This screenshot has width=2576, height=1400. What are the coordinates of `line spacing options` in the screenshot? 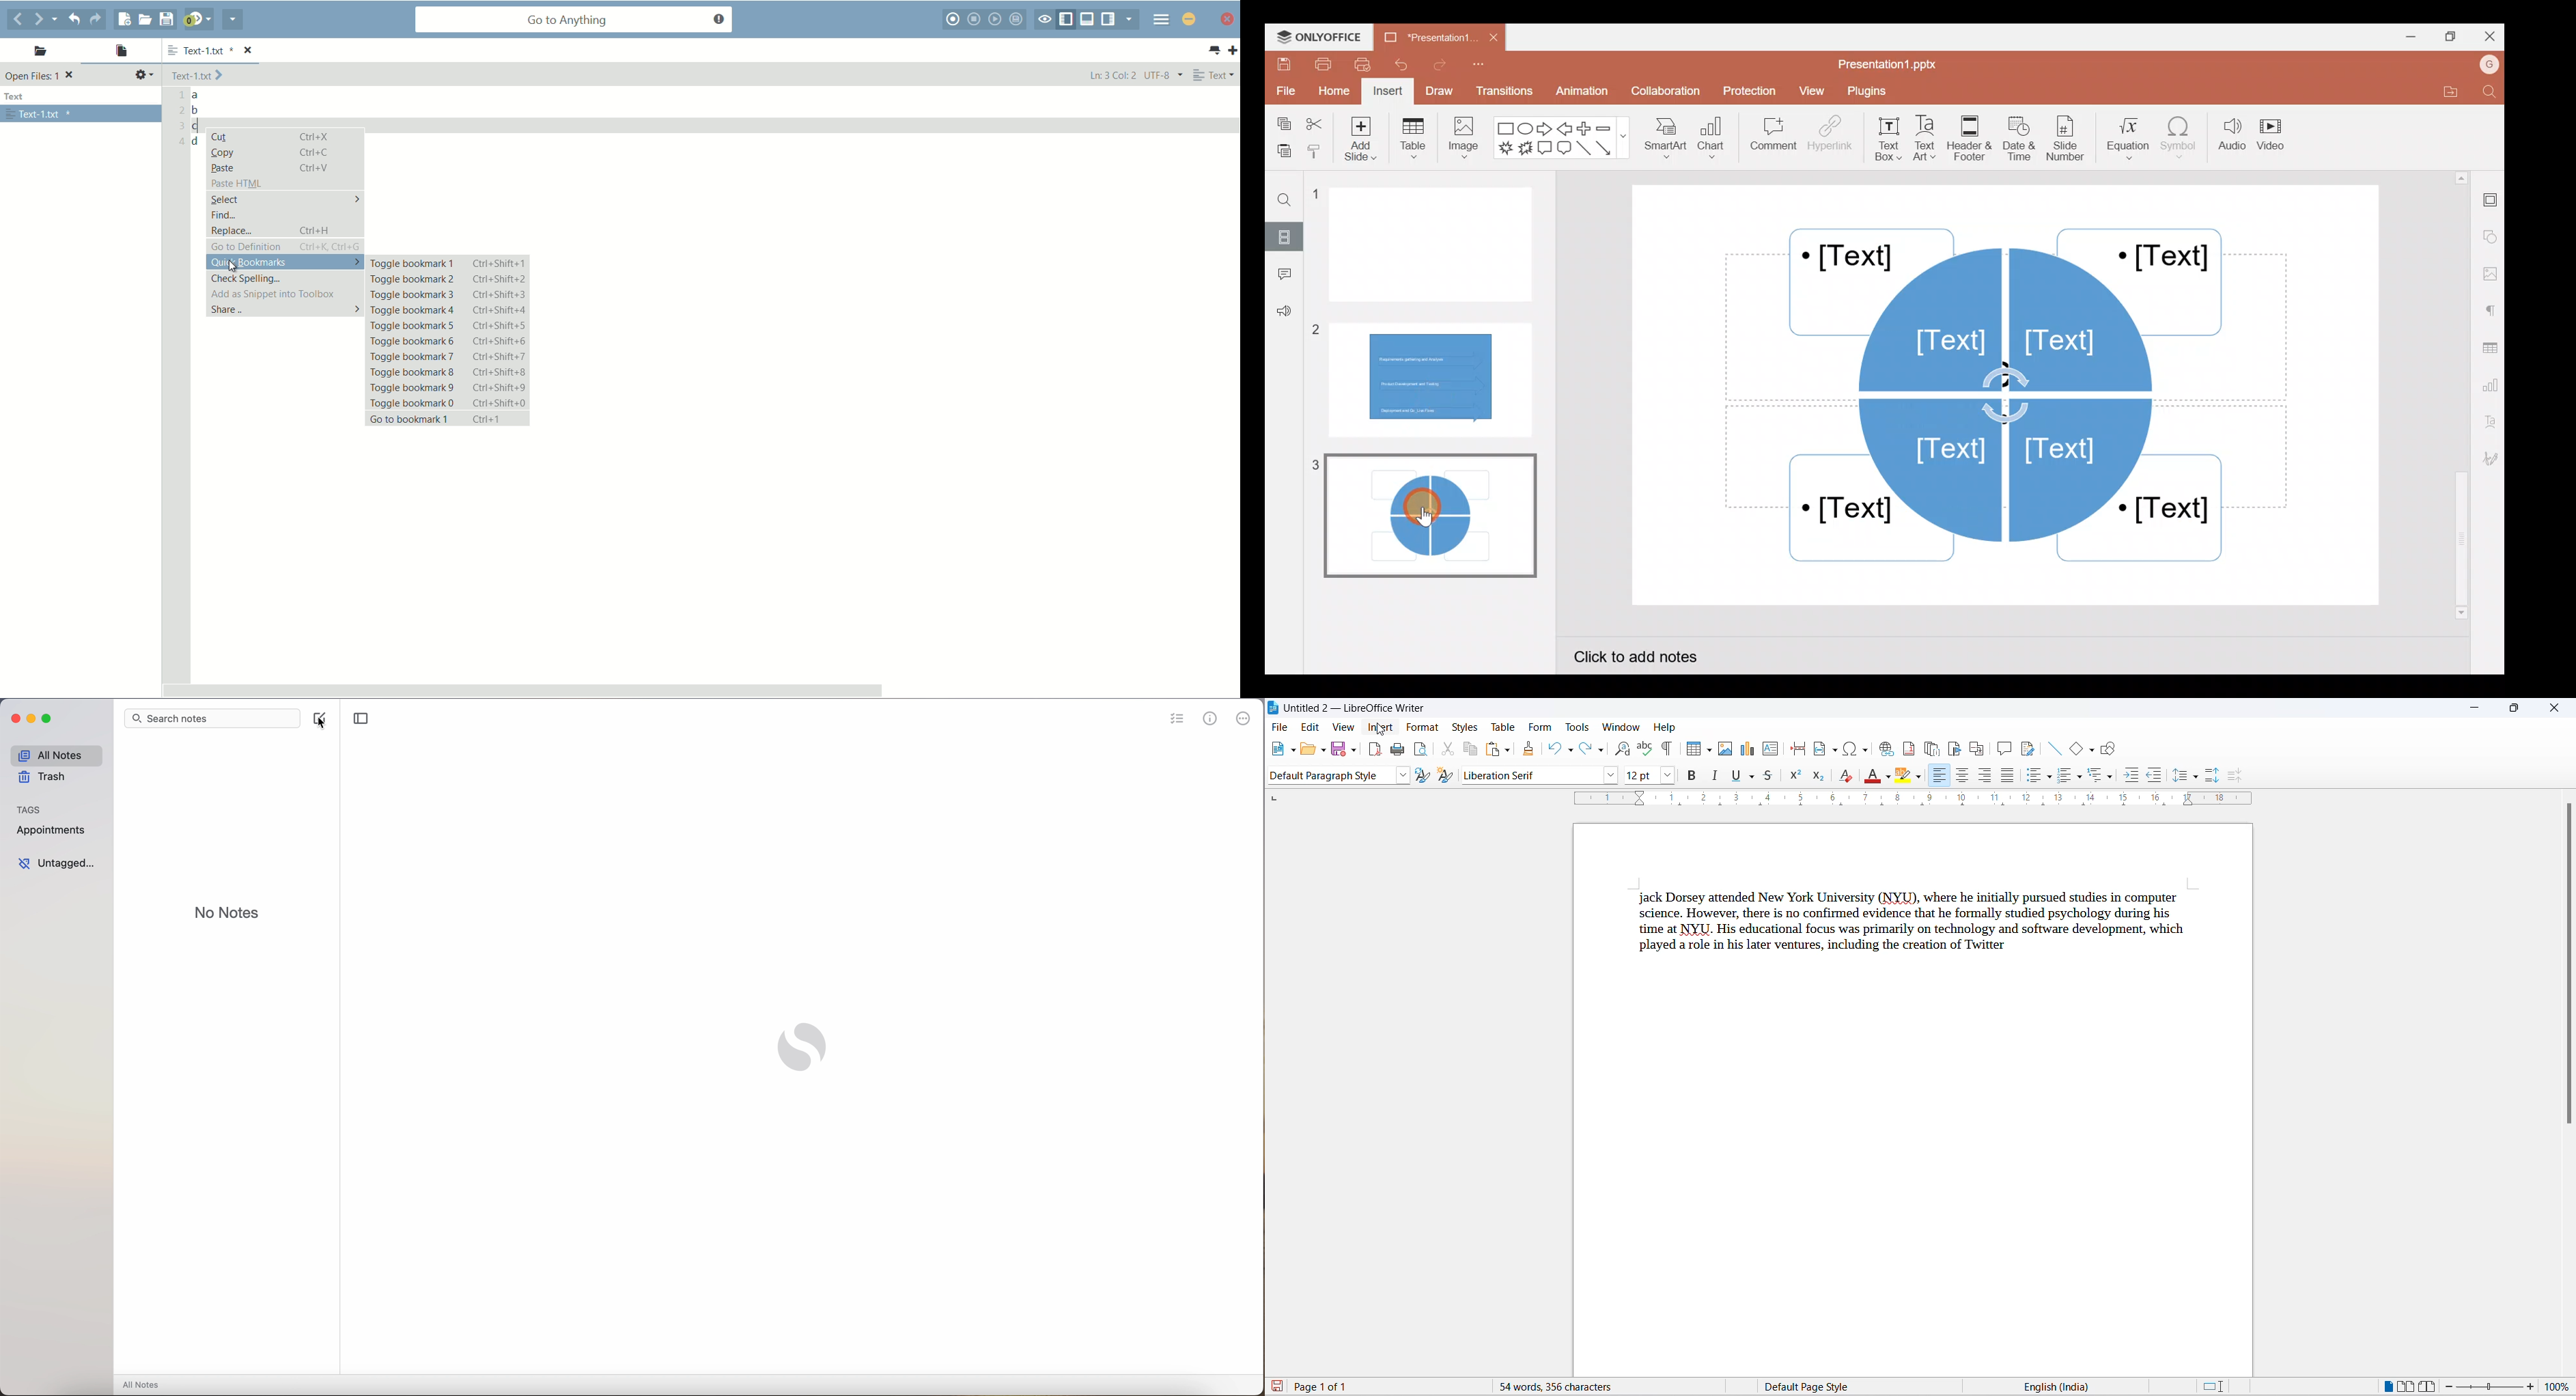 It's located at (2199, 778).